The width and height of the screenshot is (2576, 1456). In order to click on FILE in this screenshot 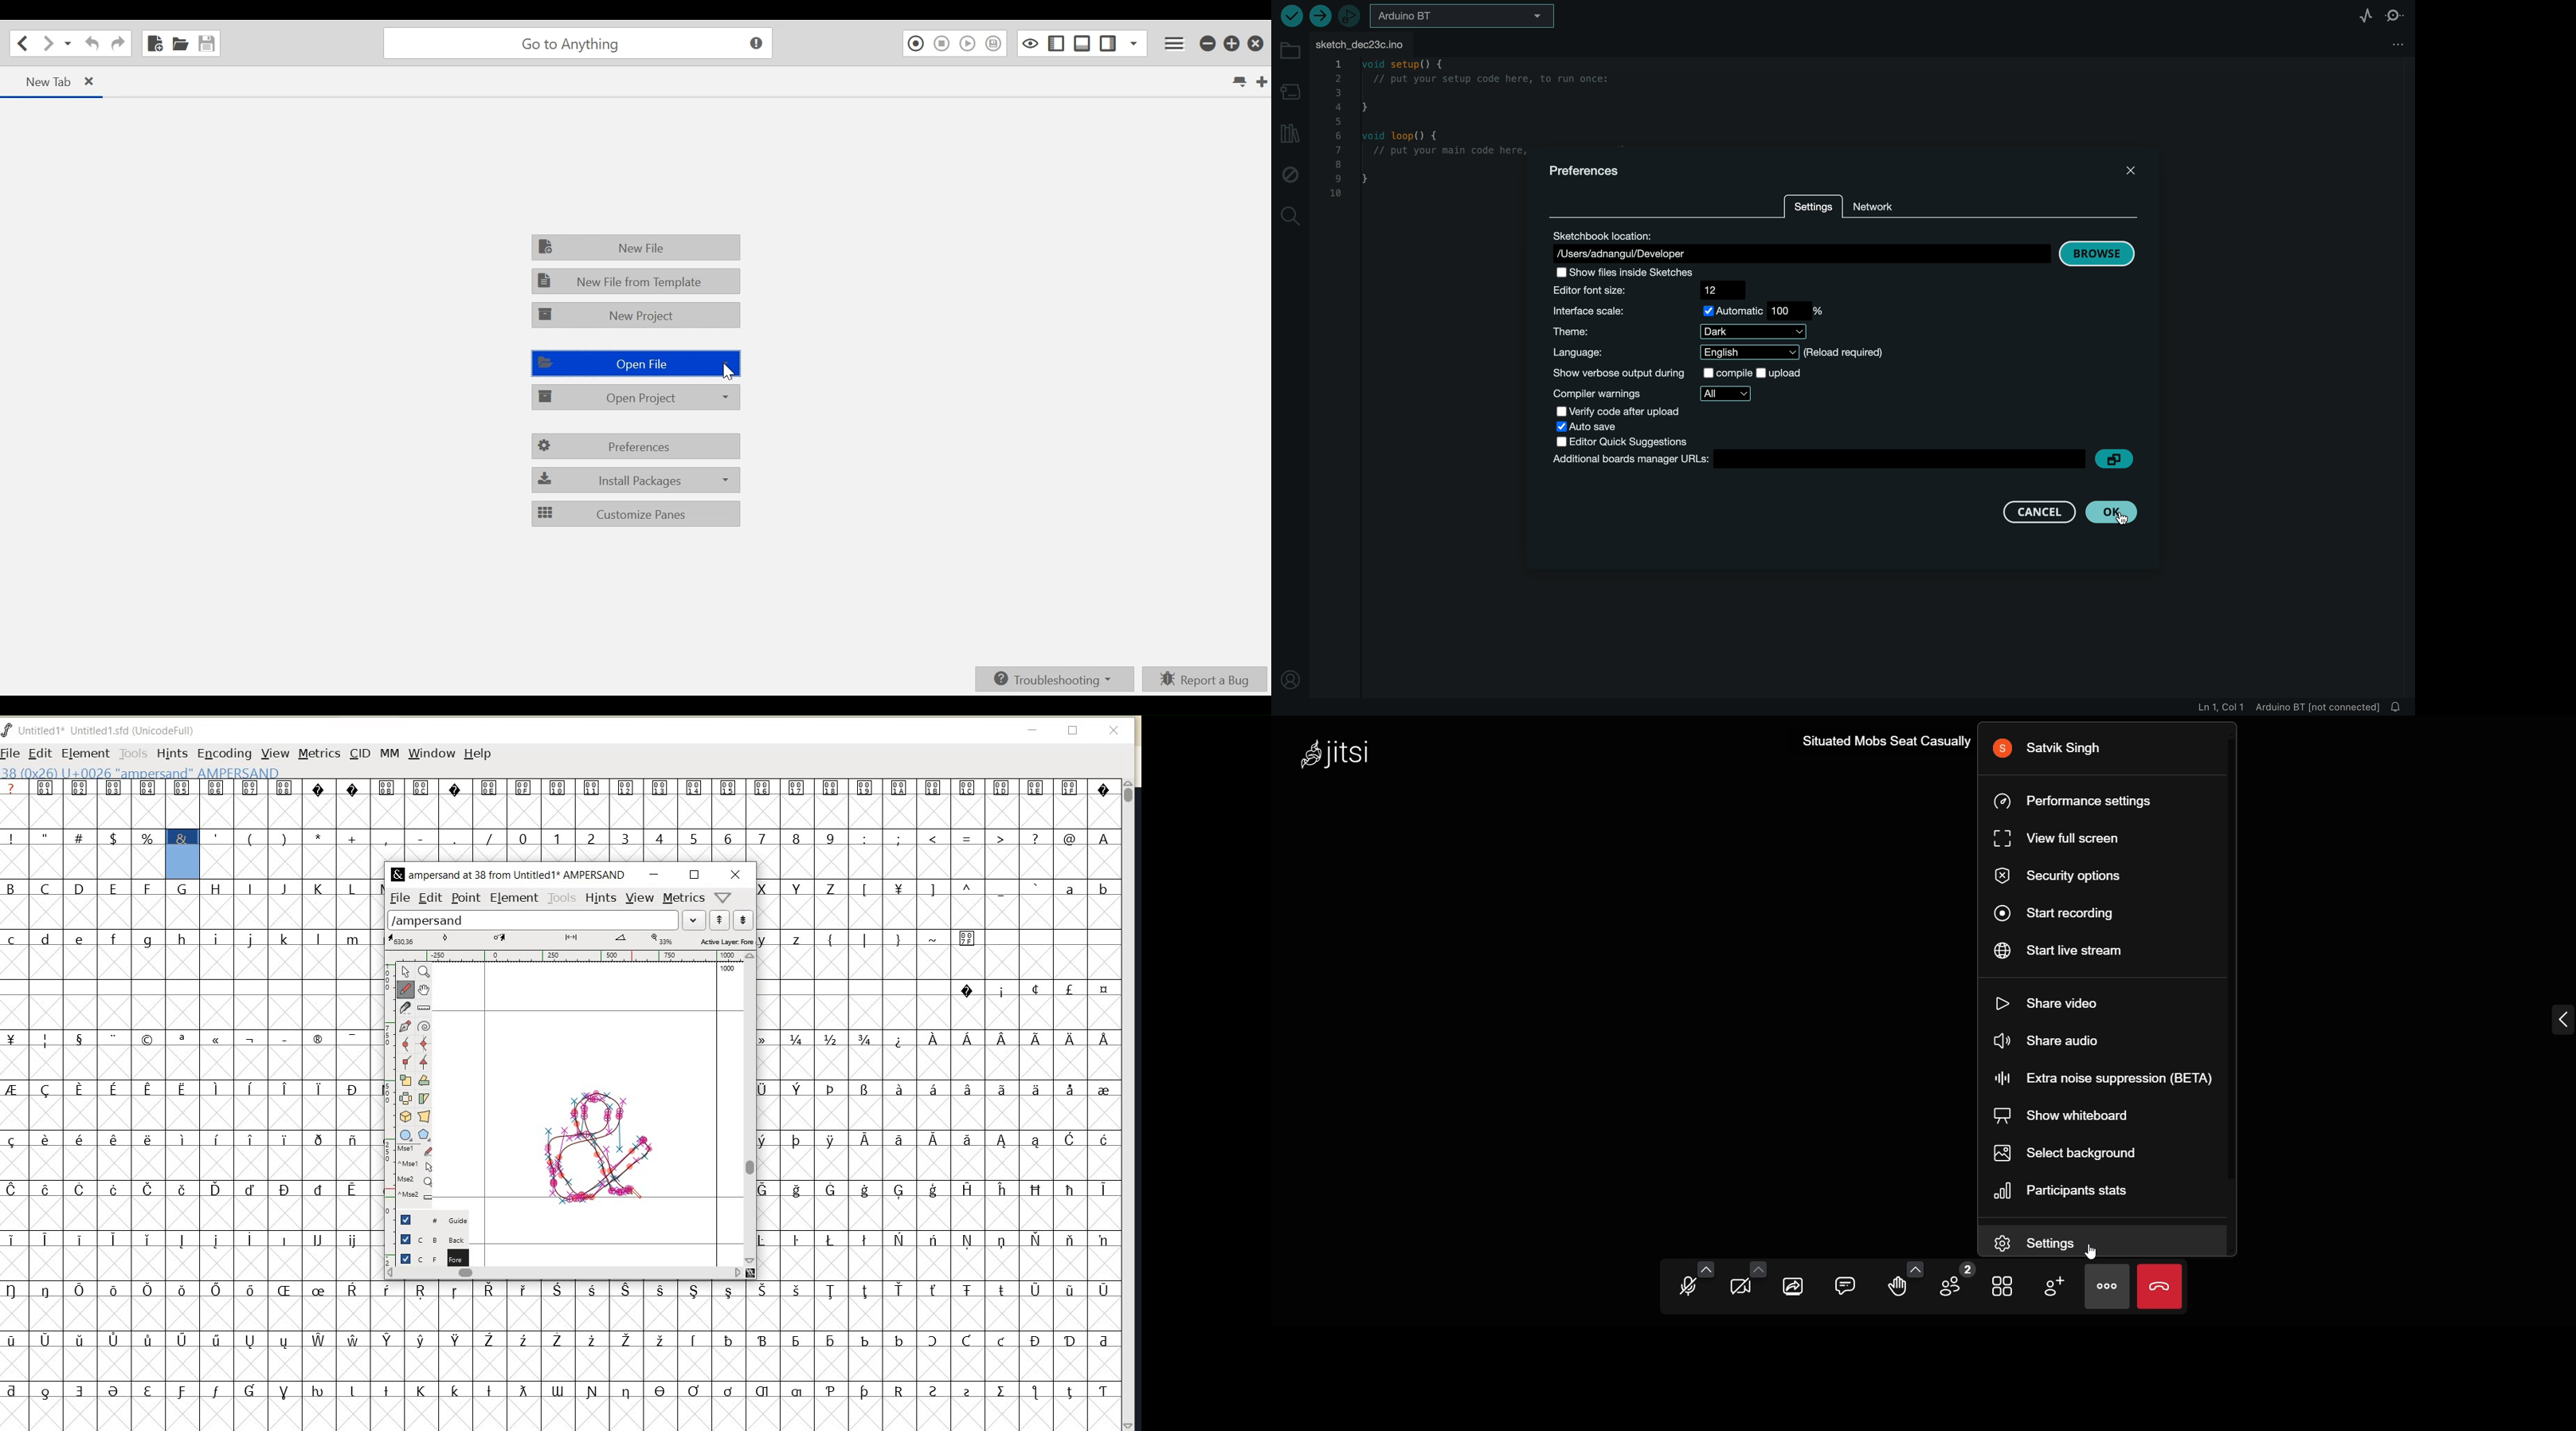, I will do `click(400, 897)`.